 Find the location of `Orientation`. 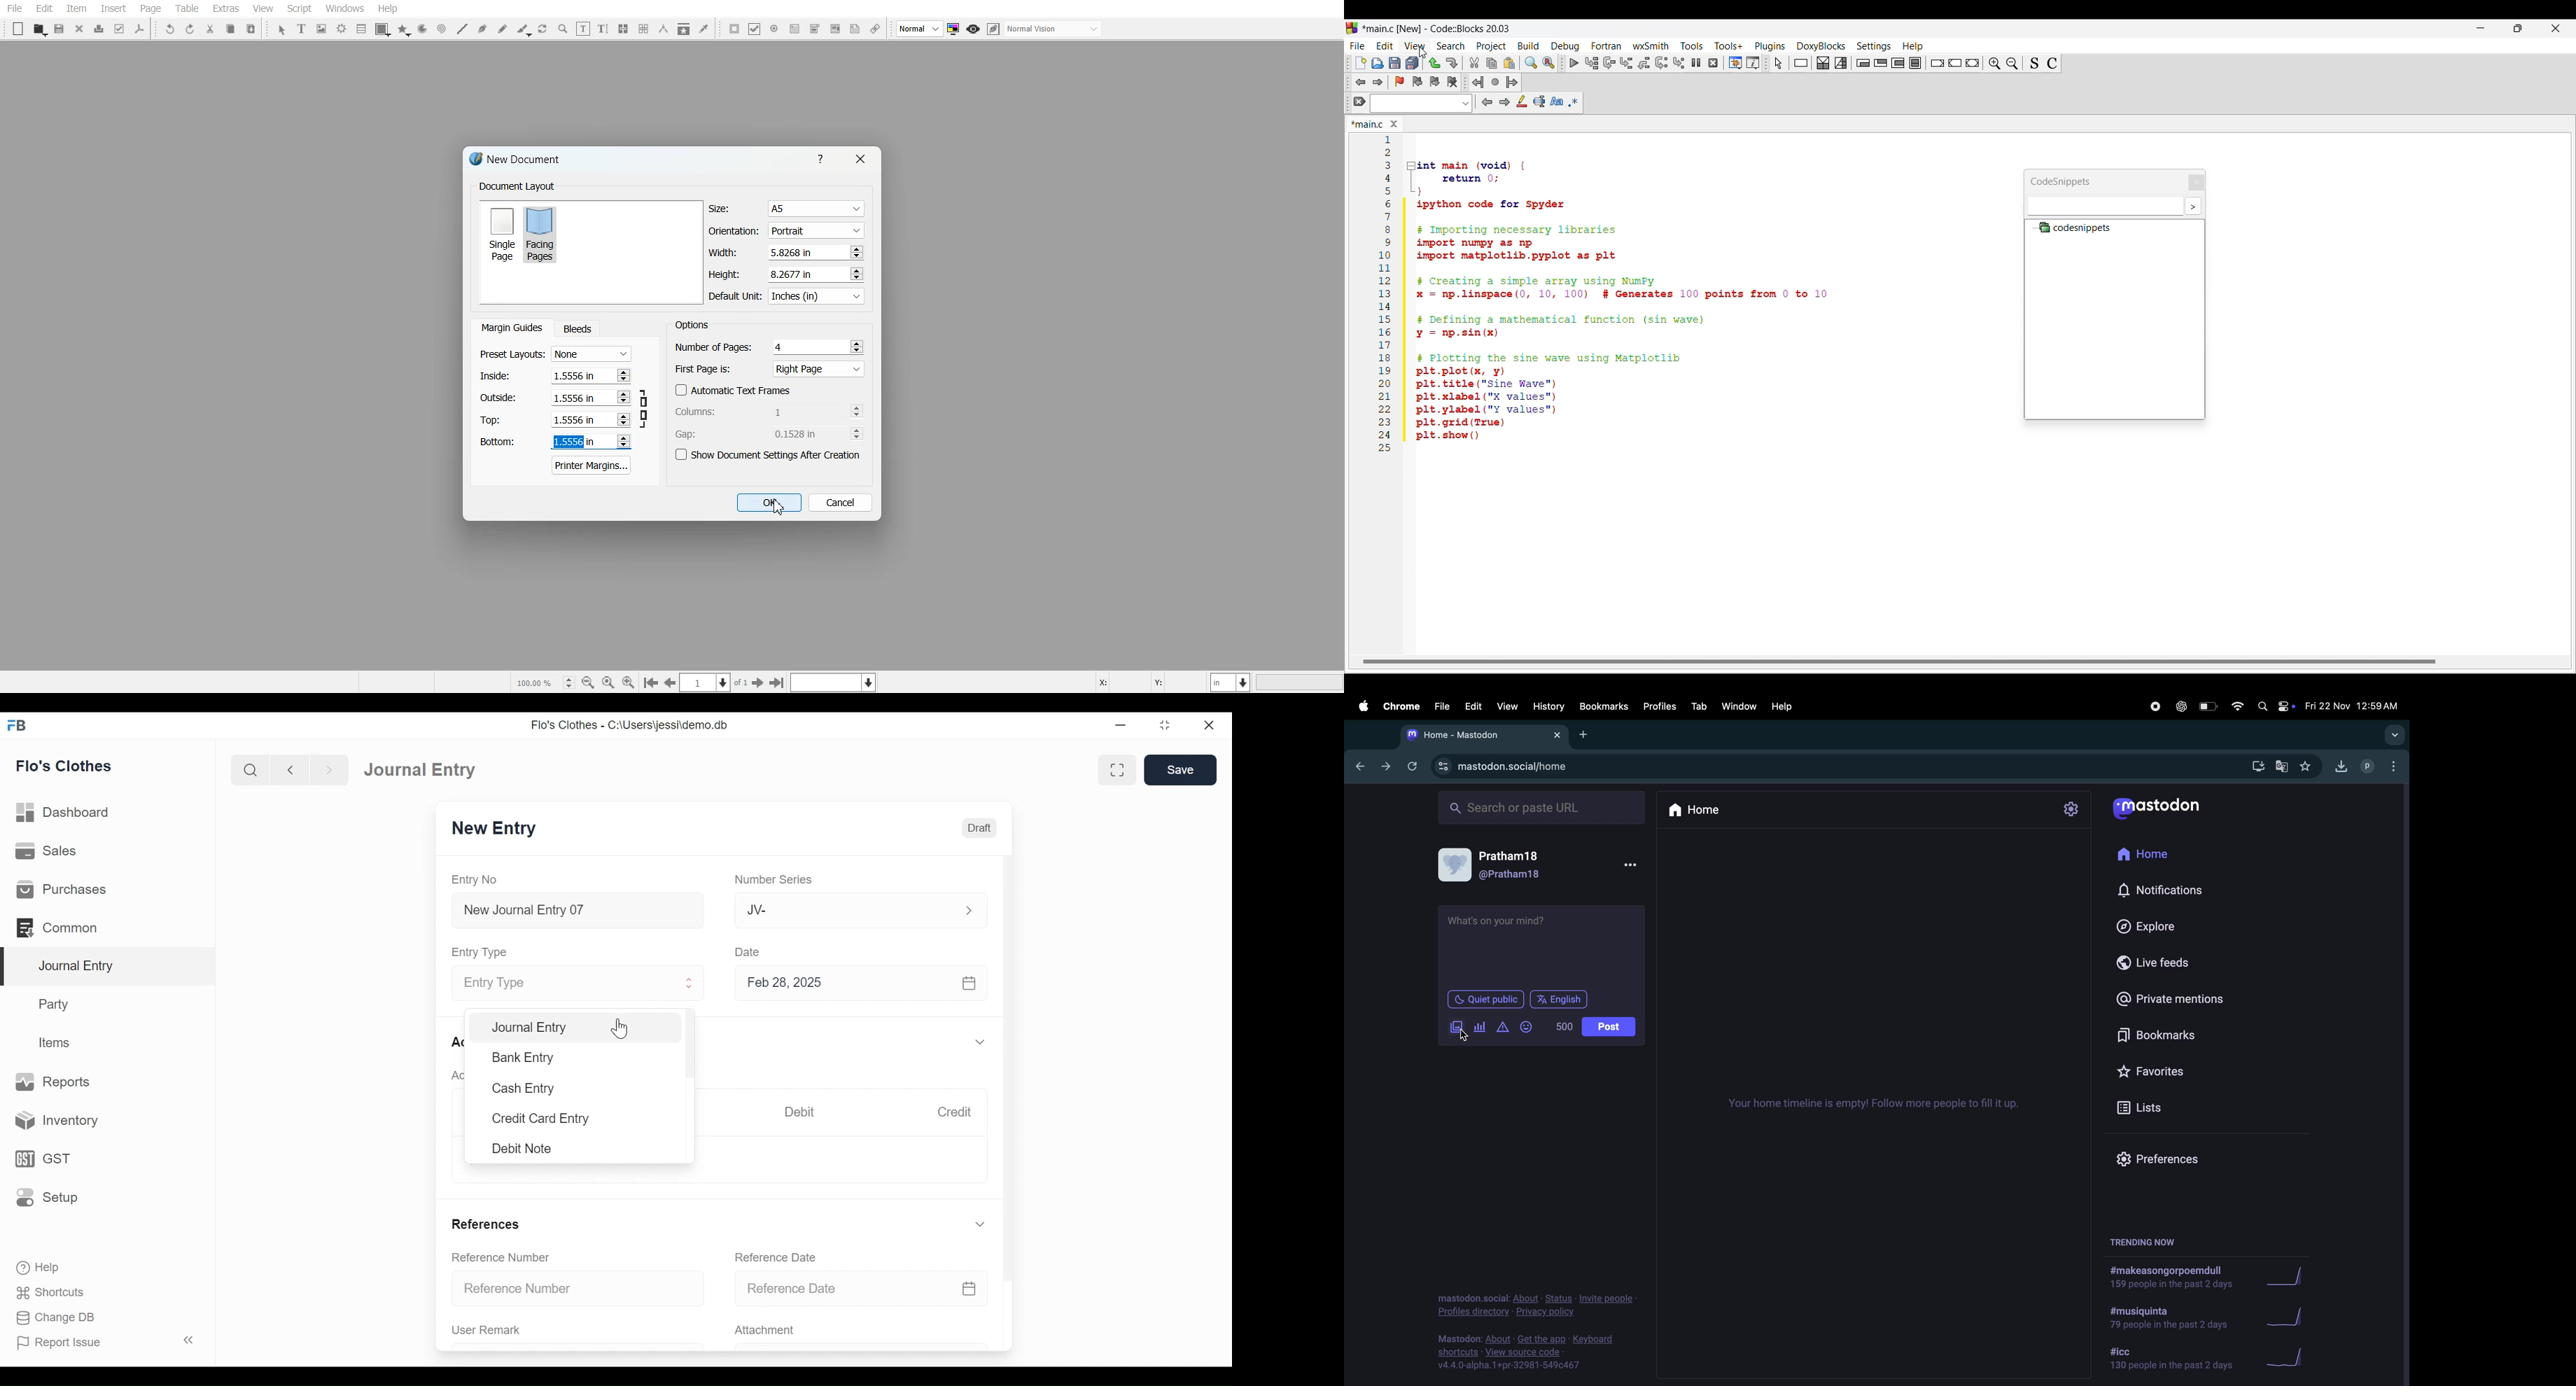

Orientation is located at coordinates (787, 231).